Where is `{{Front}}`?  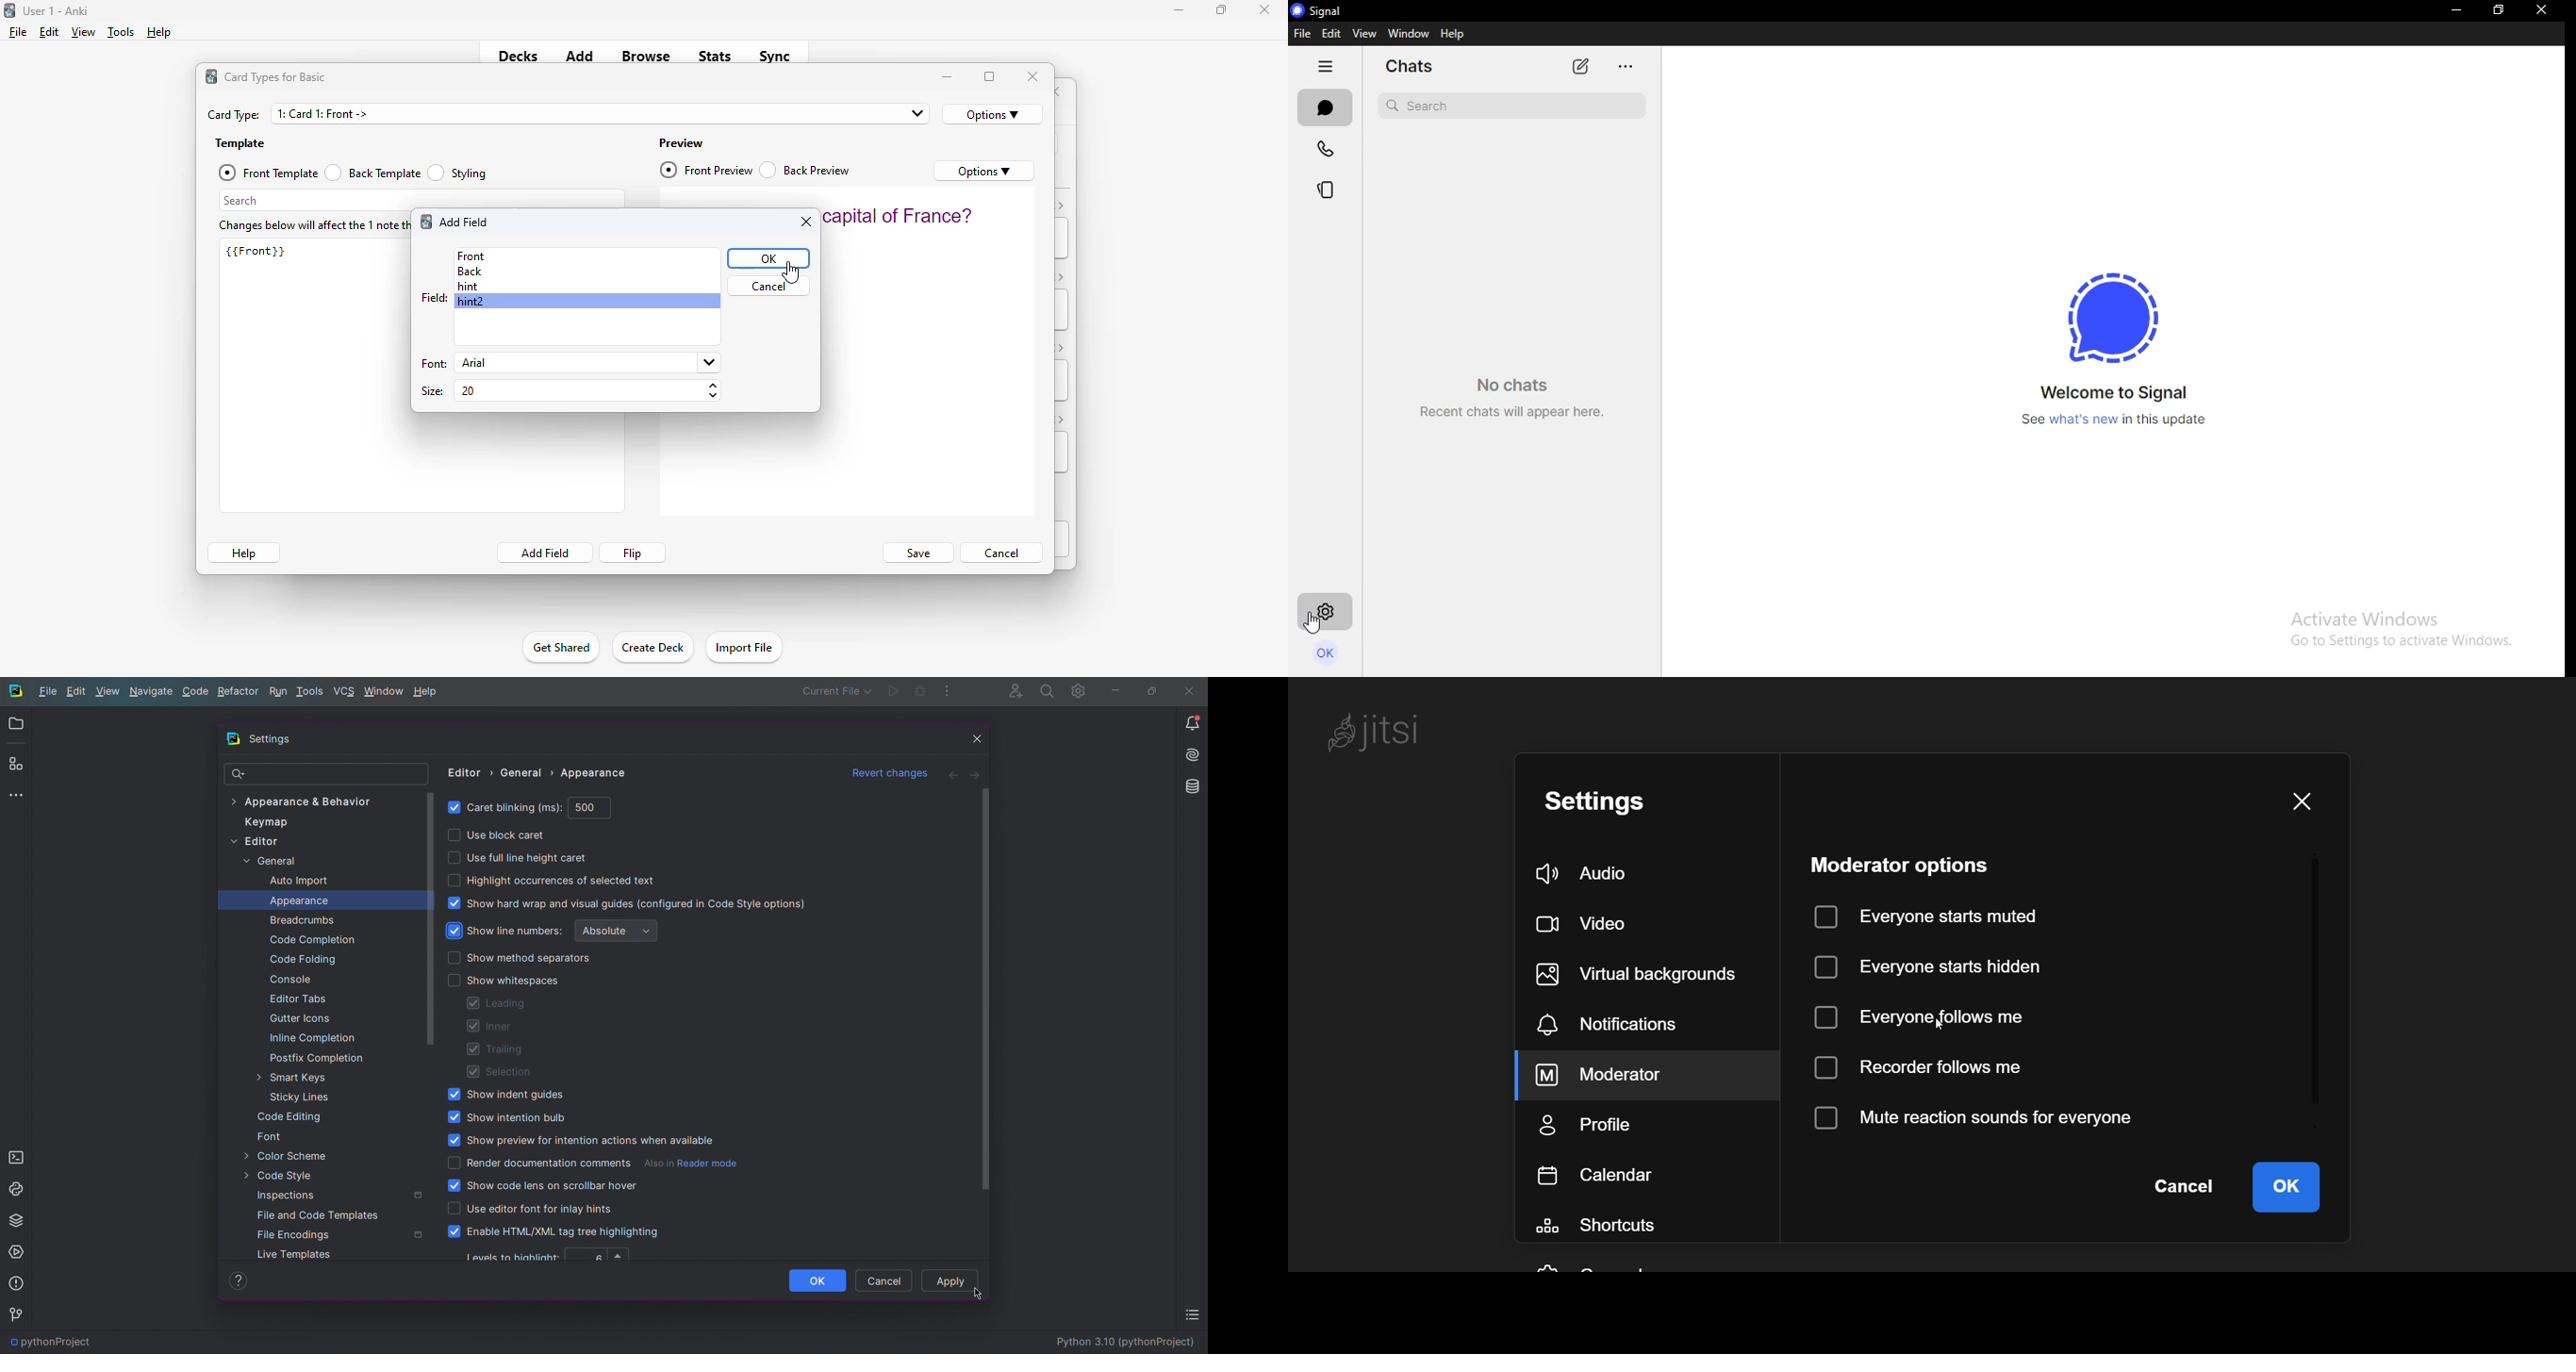
{{Front}} is located at coordinates (256, 251).